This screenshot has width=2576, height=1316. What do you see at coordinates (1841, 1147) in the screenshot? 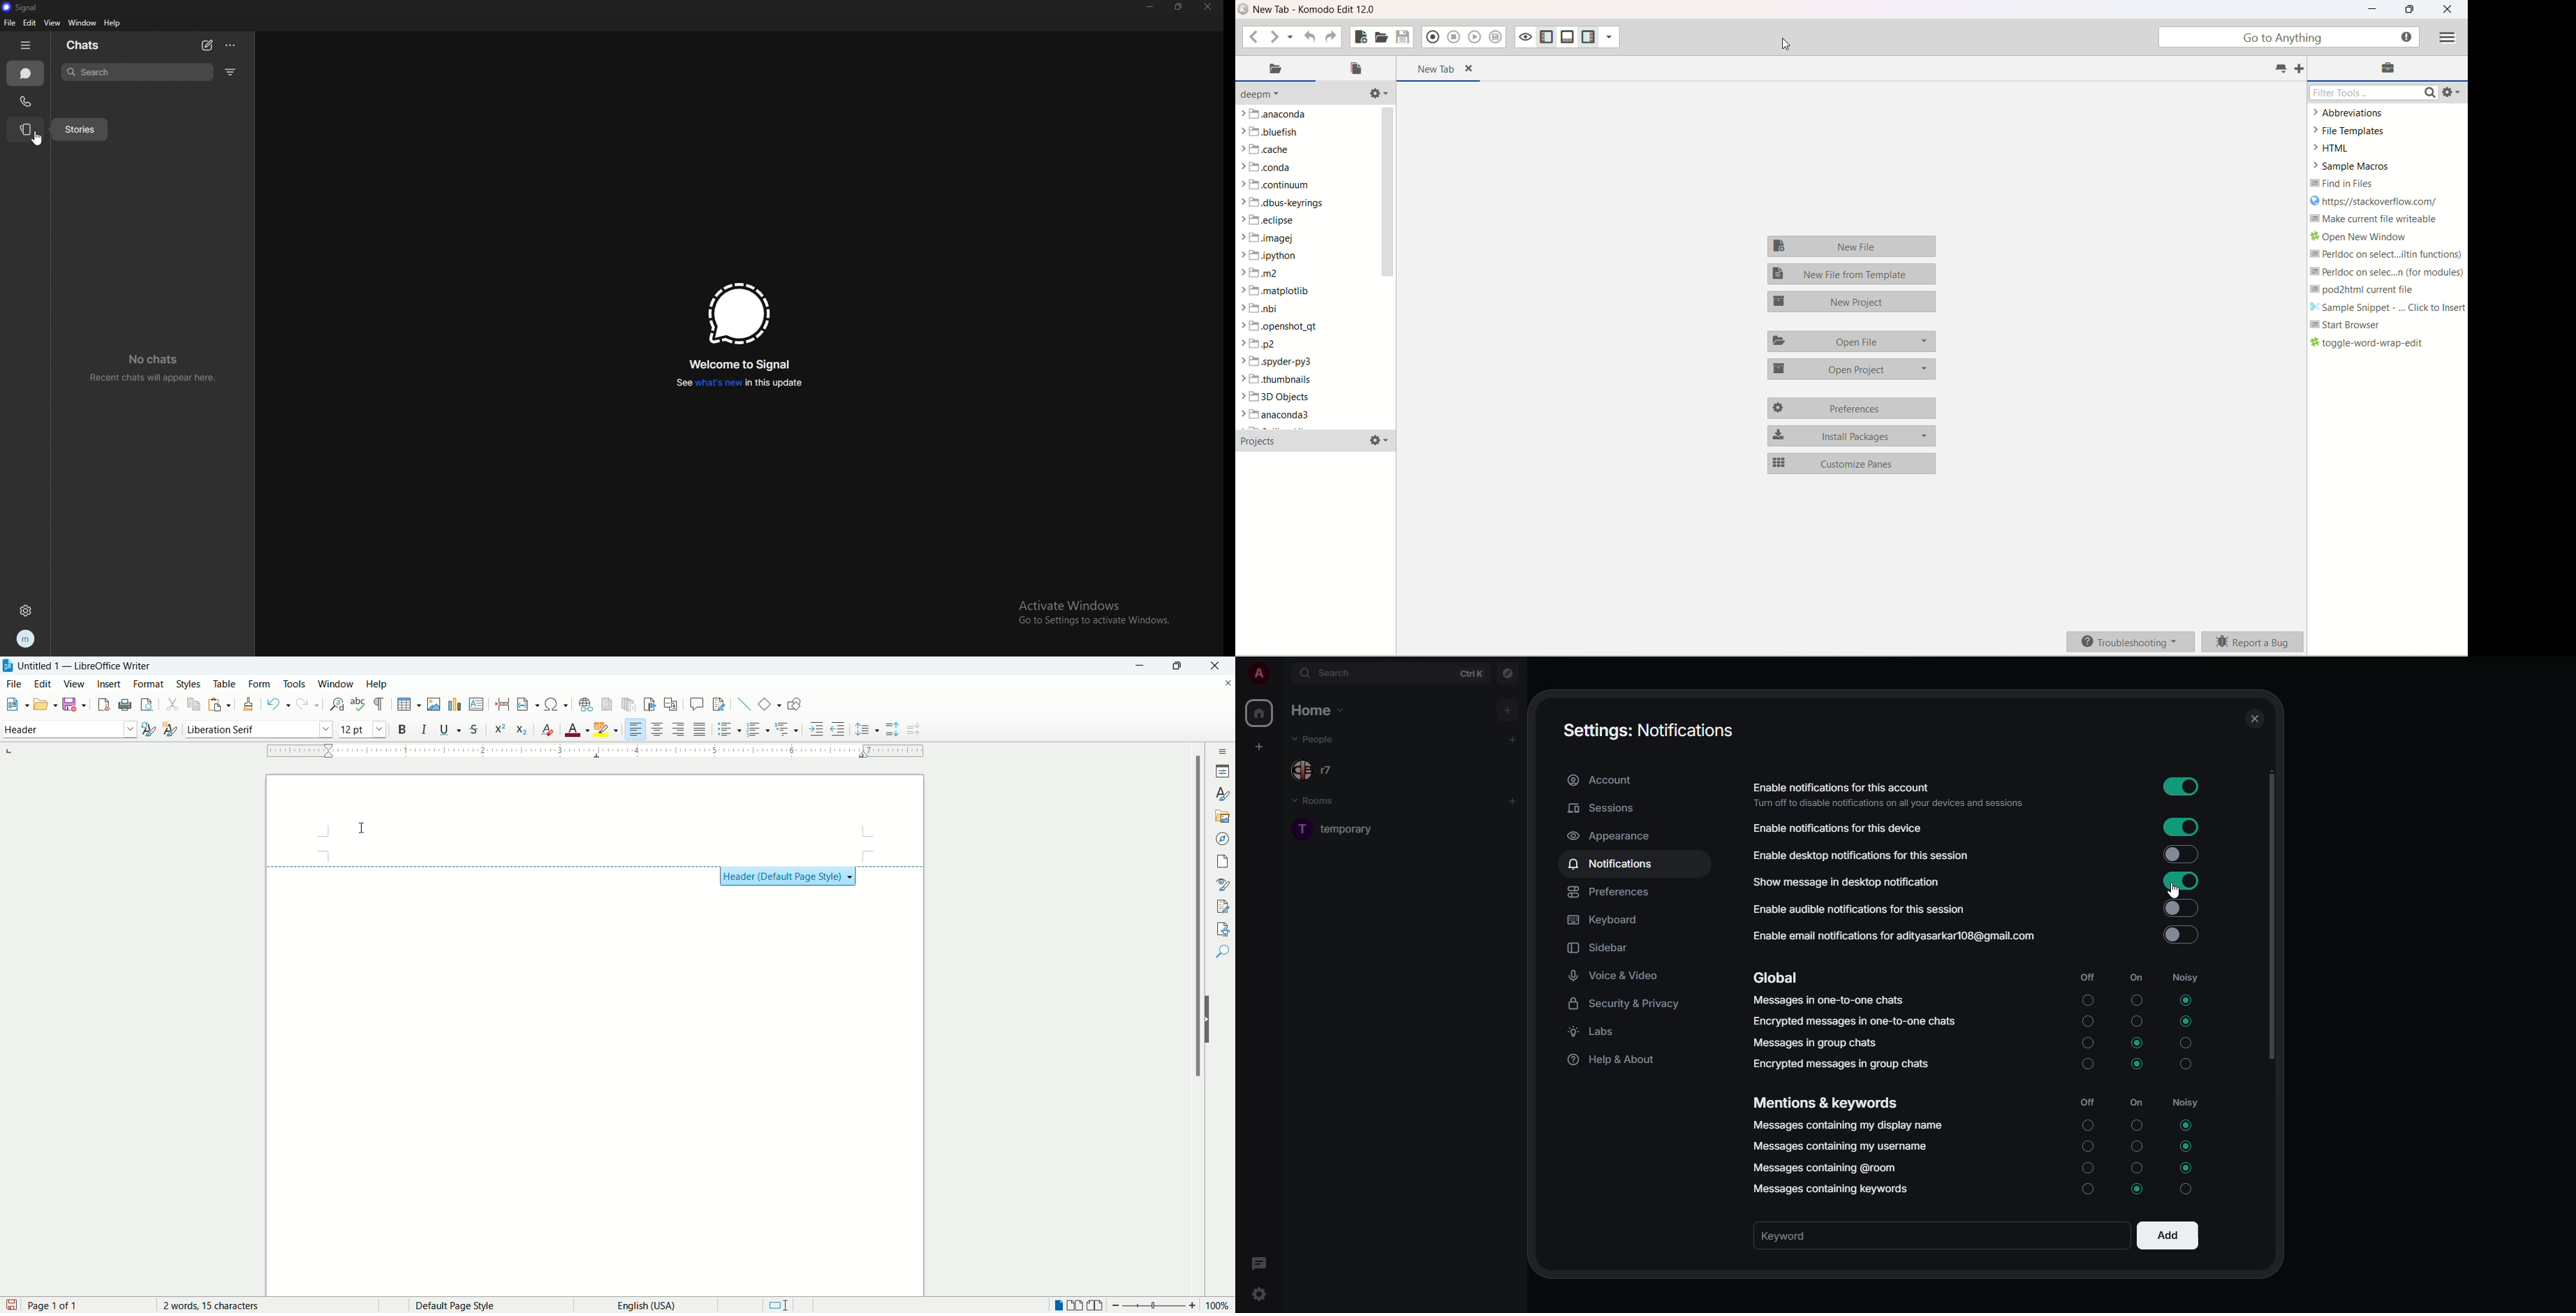
I see `messages containing username` at bounding box center [1841, 1147].